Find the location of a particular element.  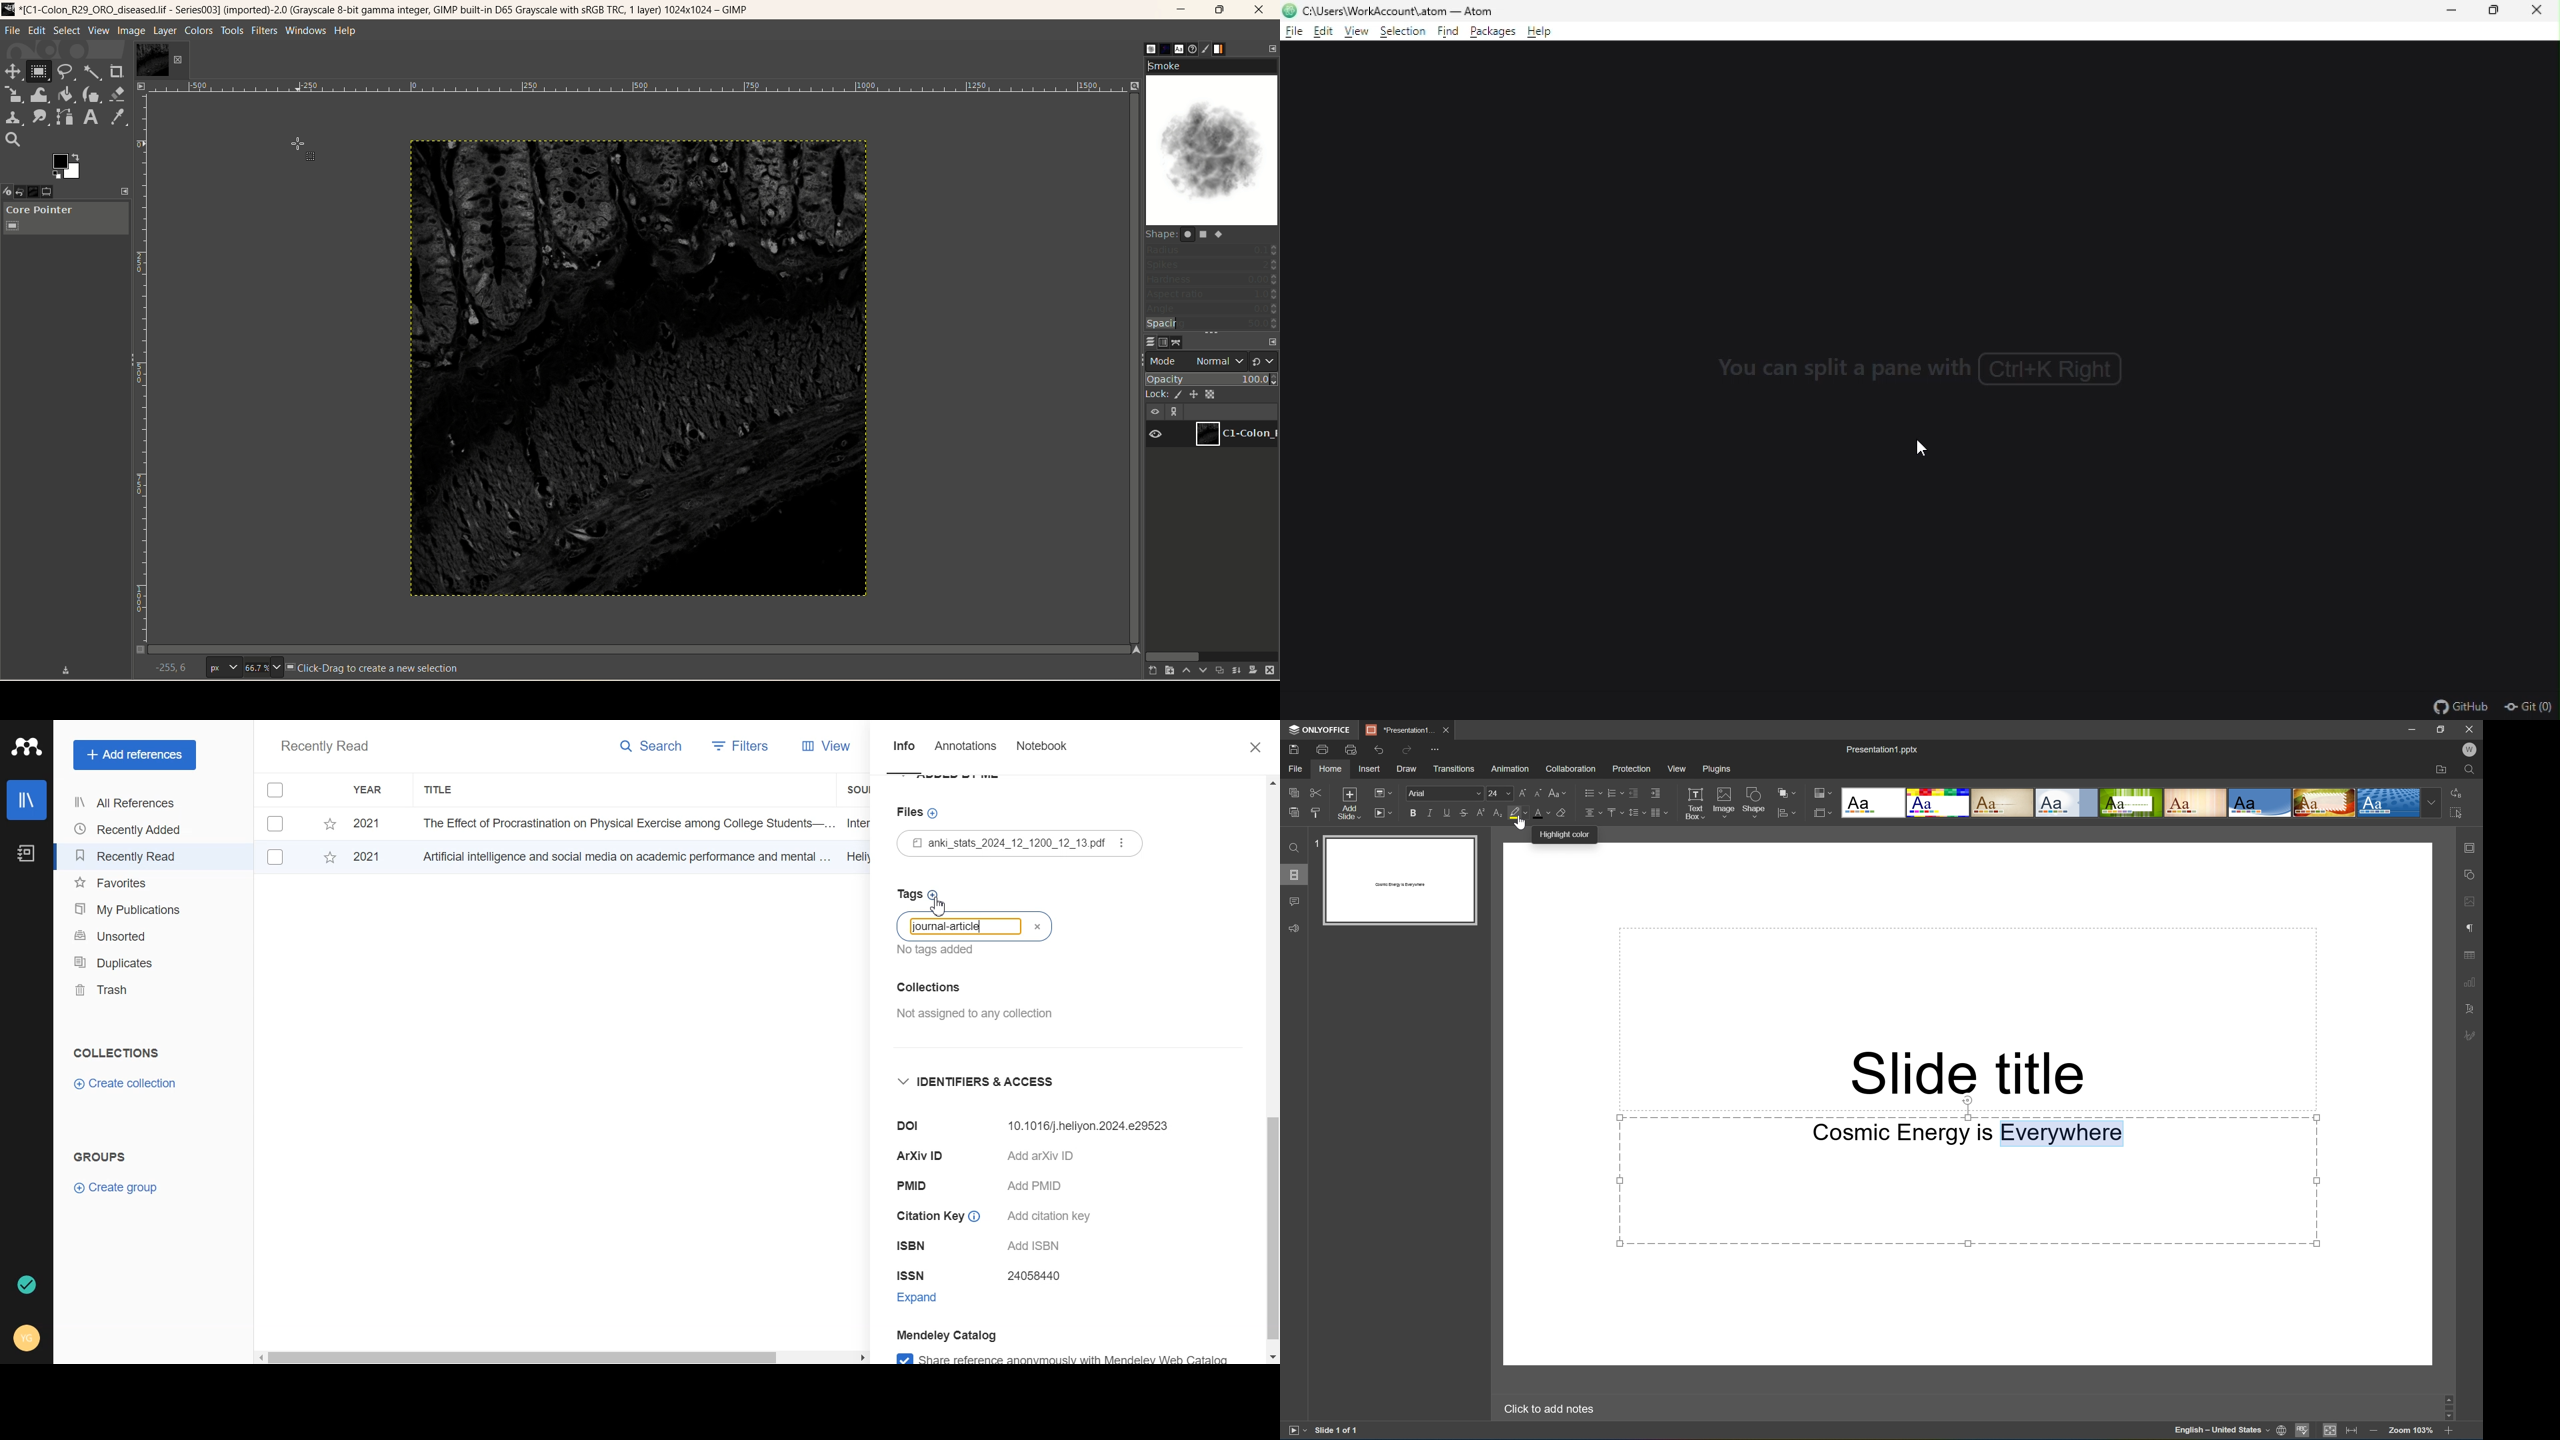

Duplicates is located at coordinates (131, 962).